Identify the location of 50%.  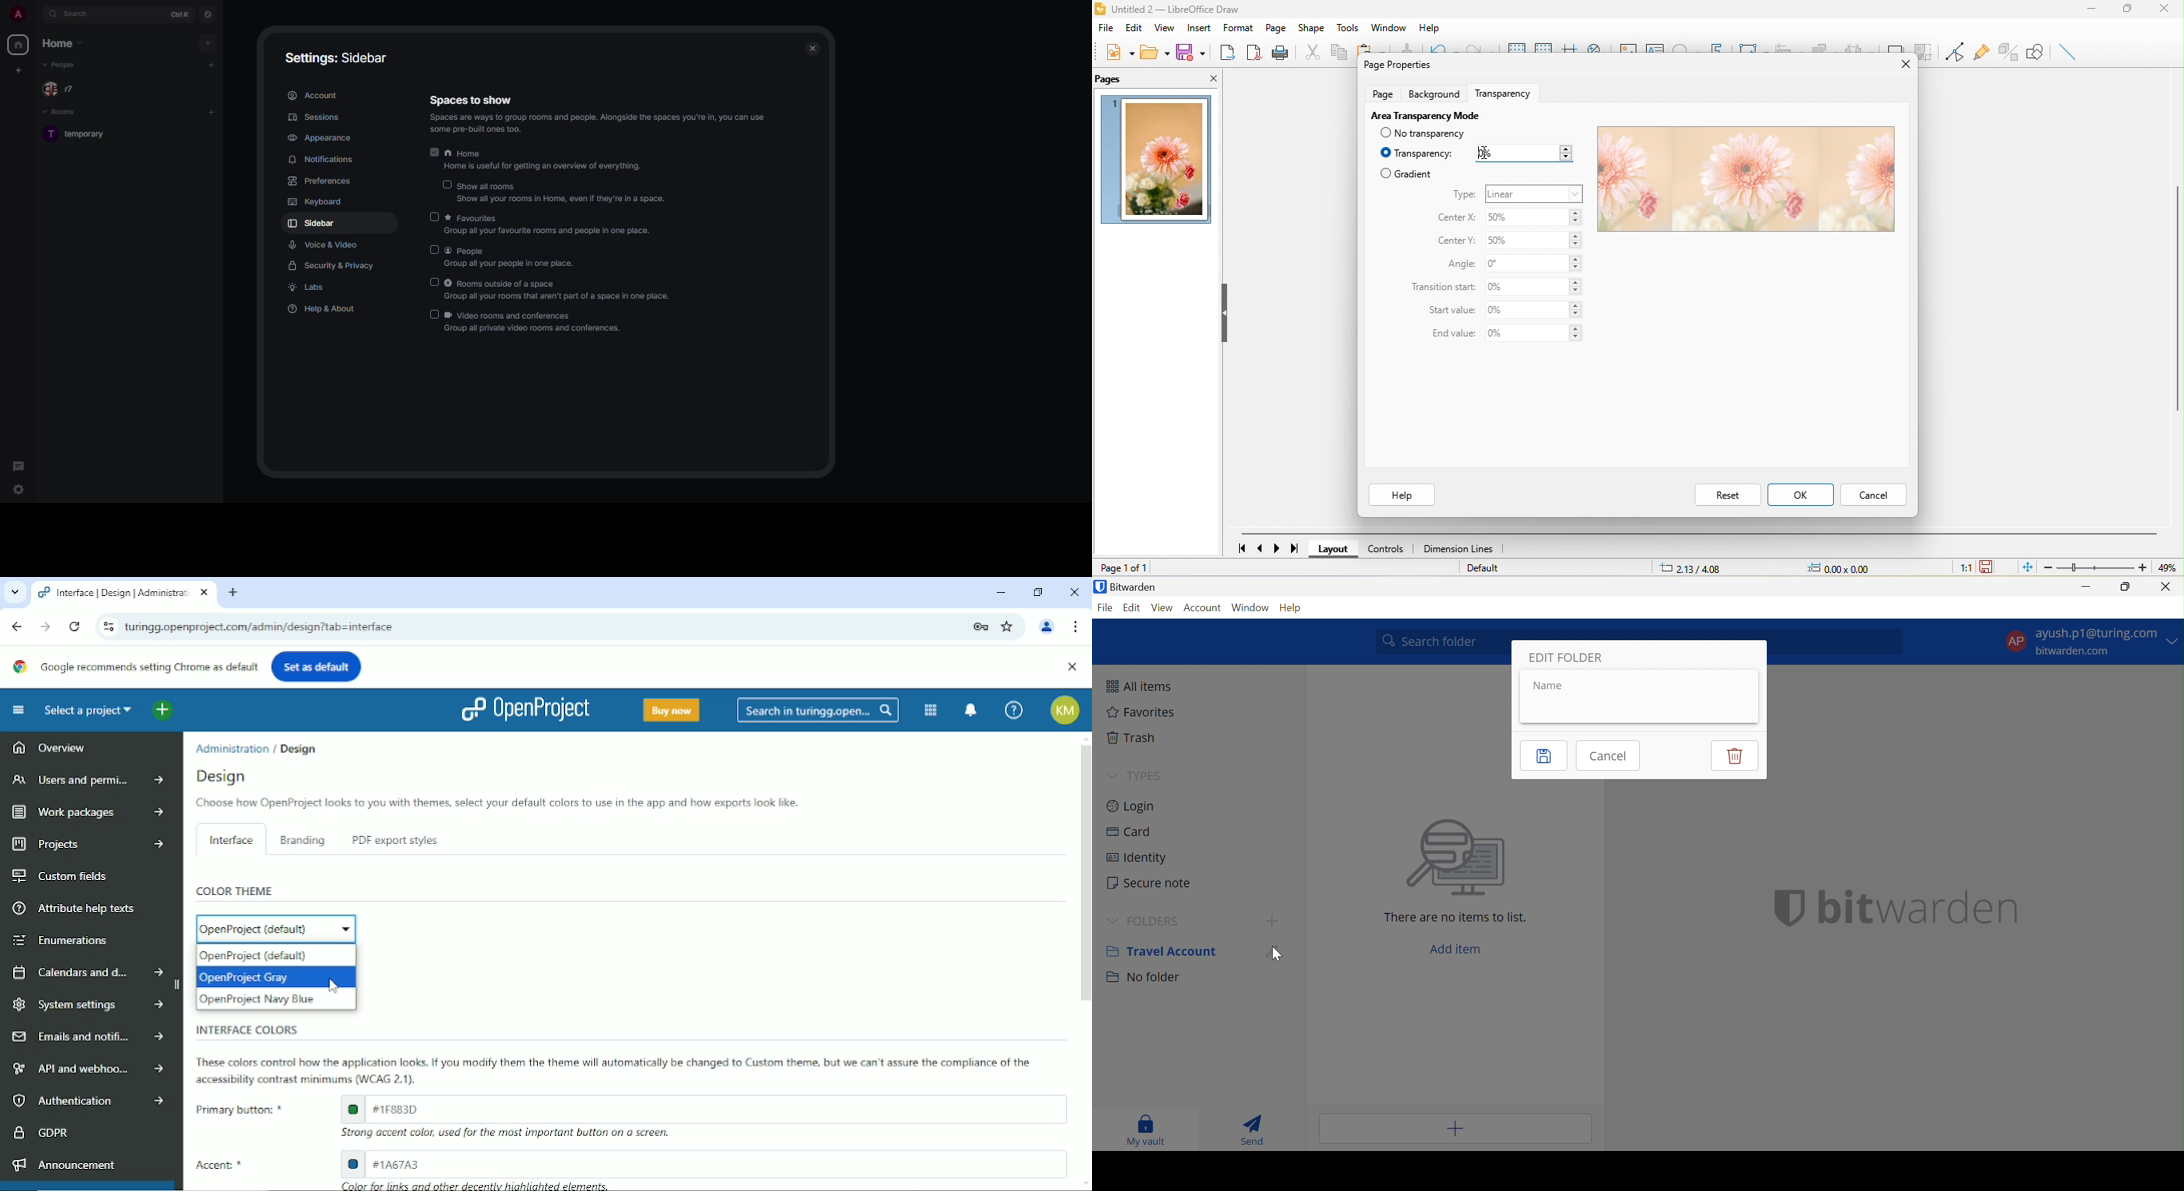
(1536, 218).